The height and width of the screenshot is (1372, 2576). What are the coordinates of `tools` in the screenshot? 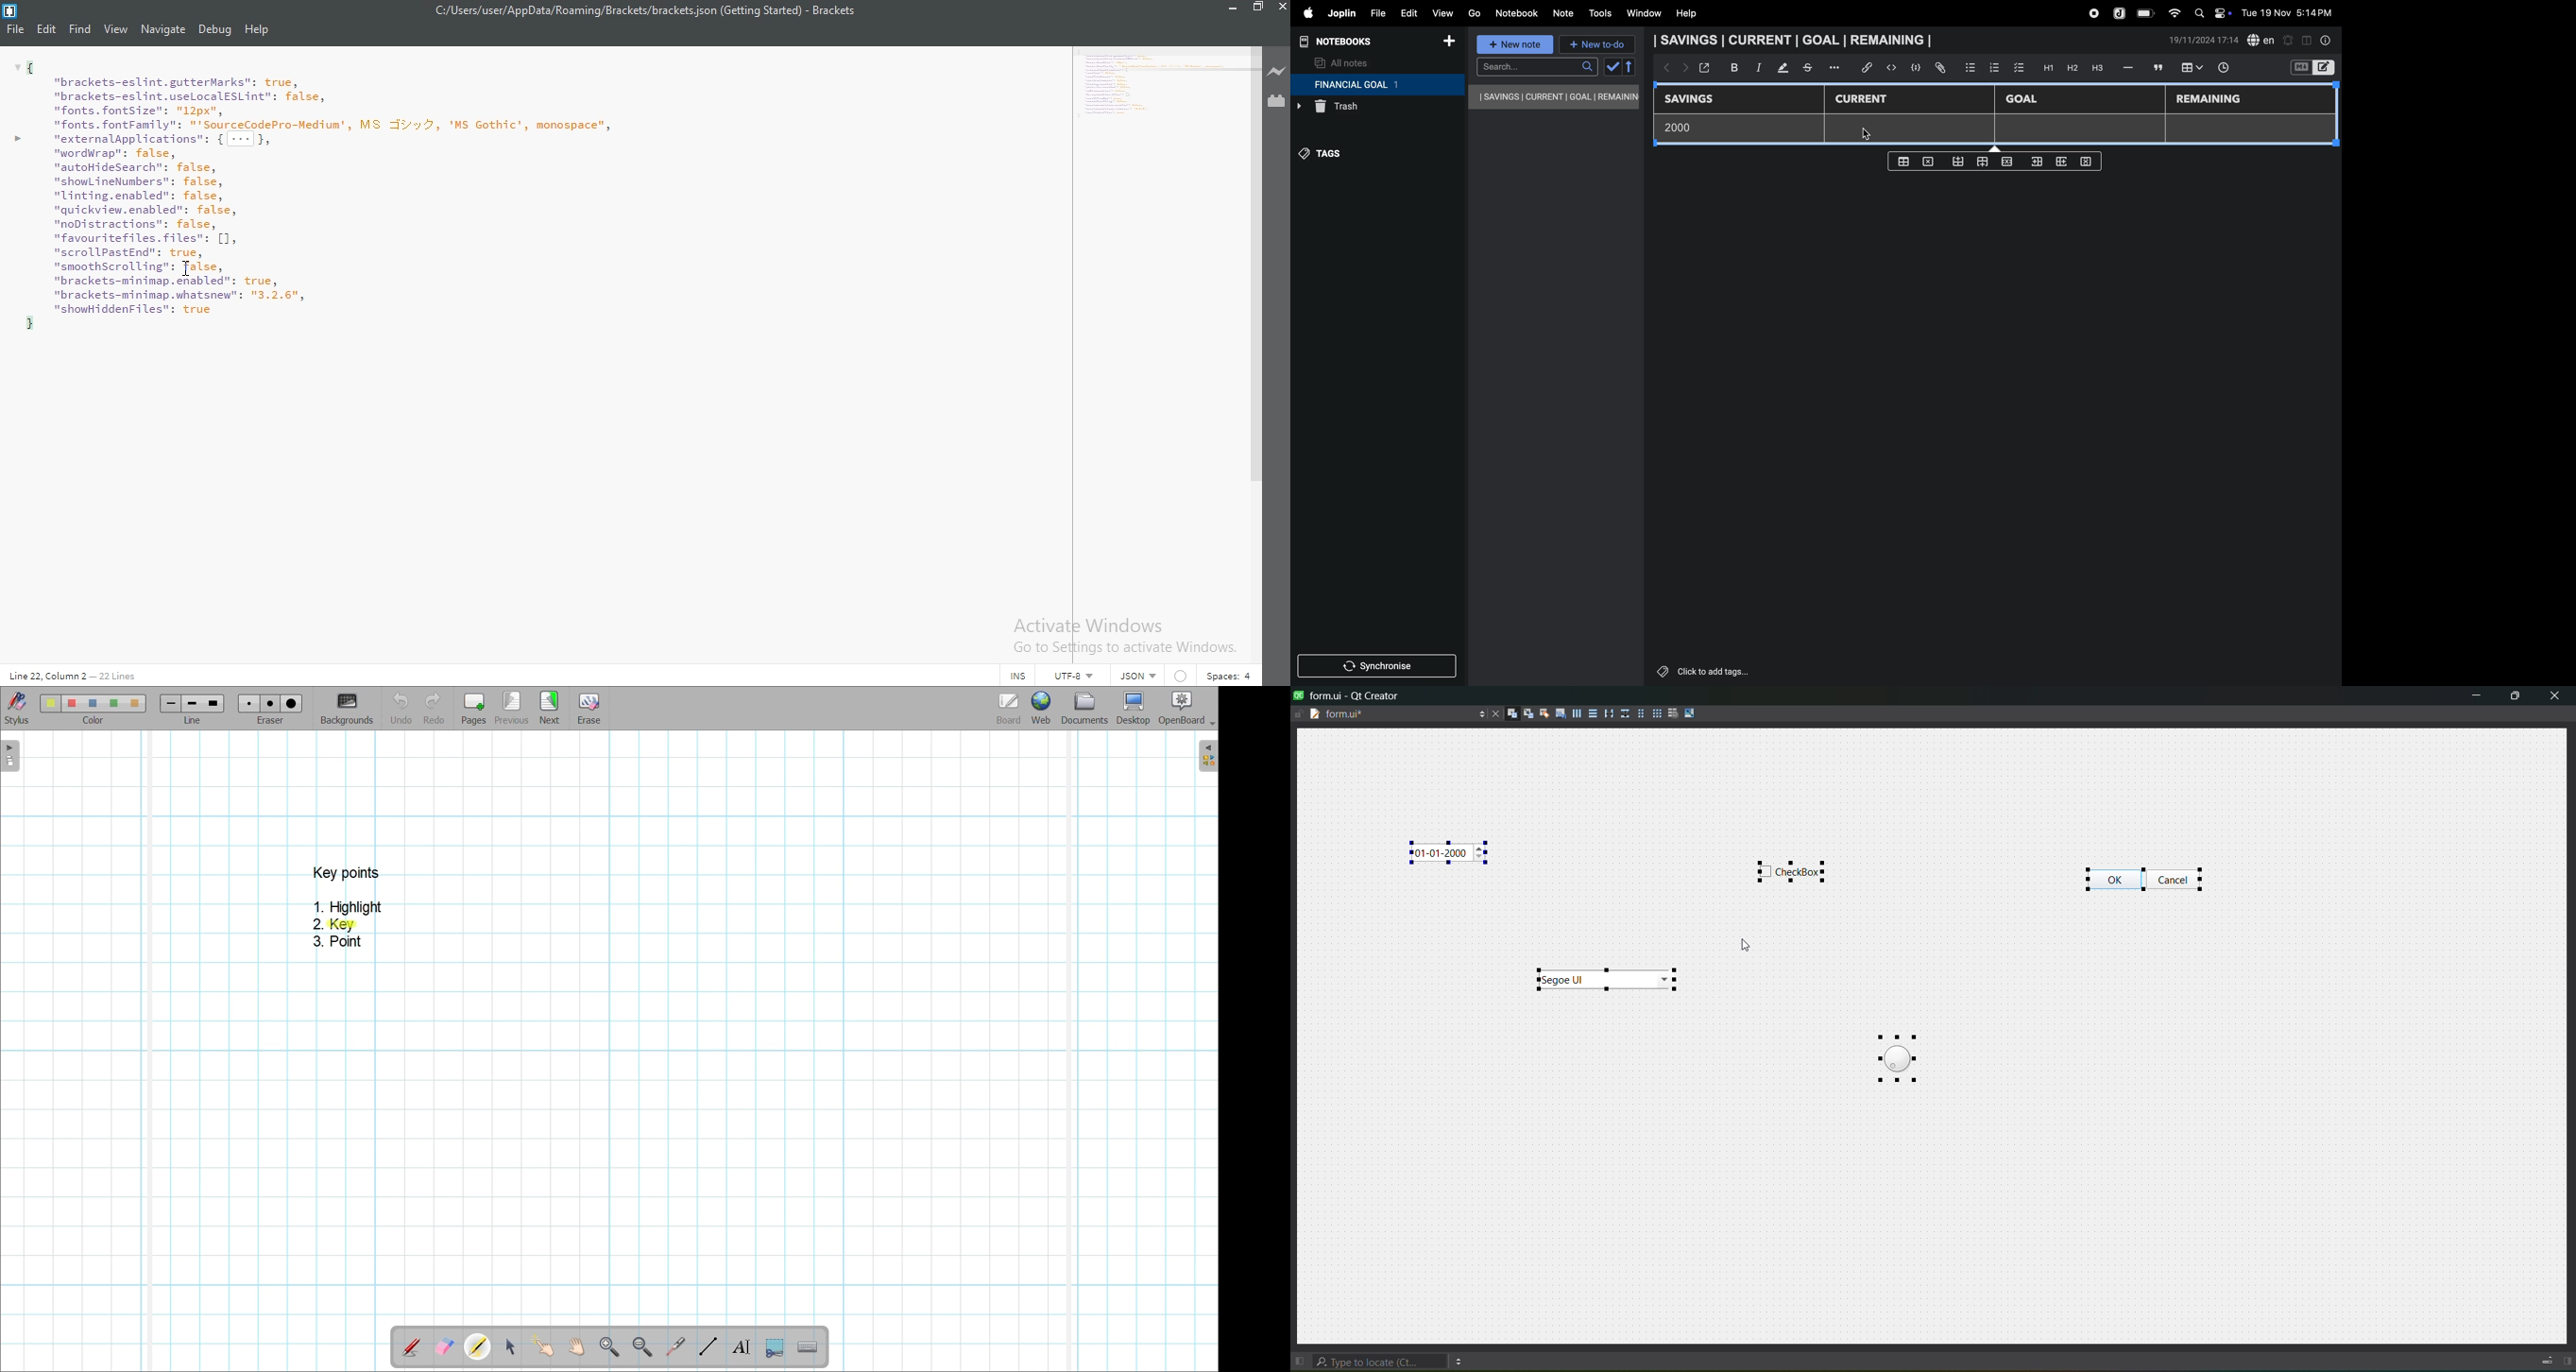 It's located at (1599, 13).